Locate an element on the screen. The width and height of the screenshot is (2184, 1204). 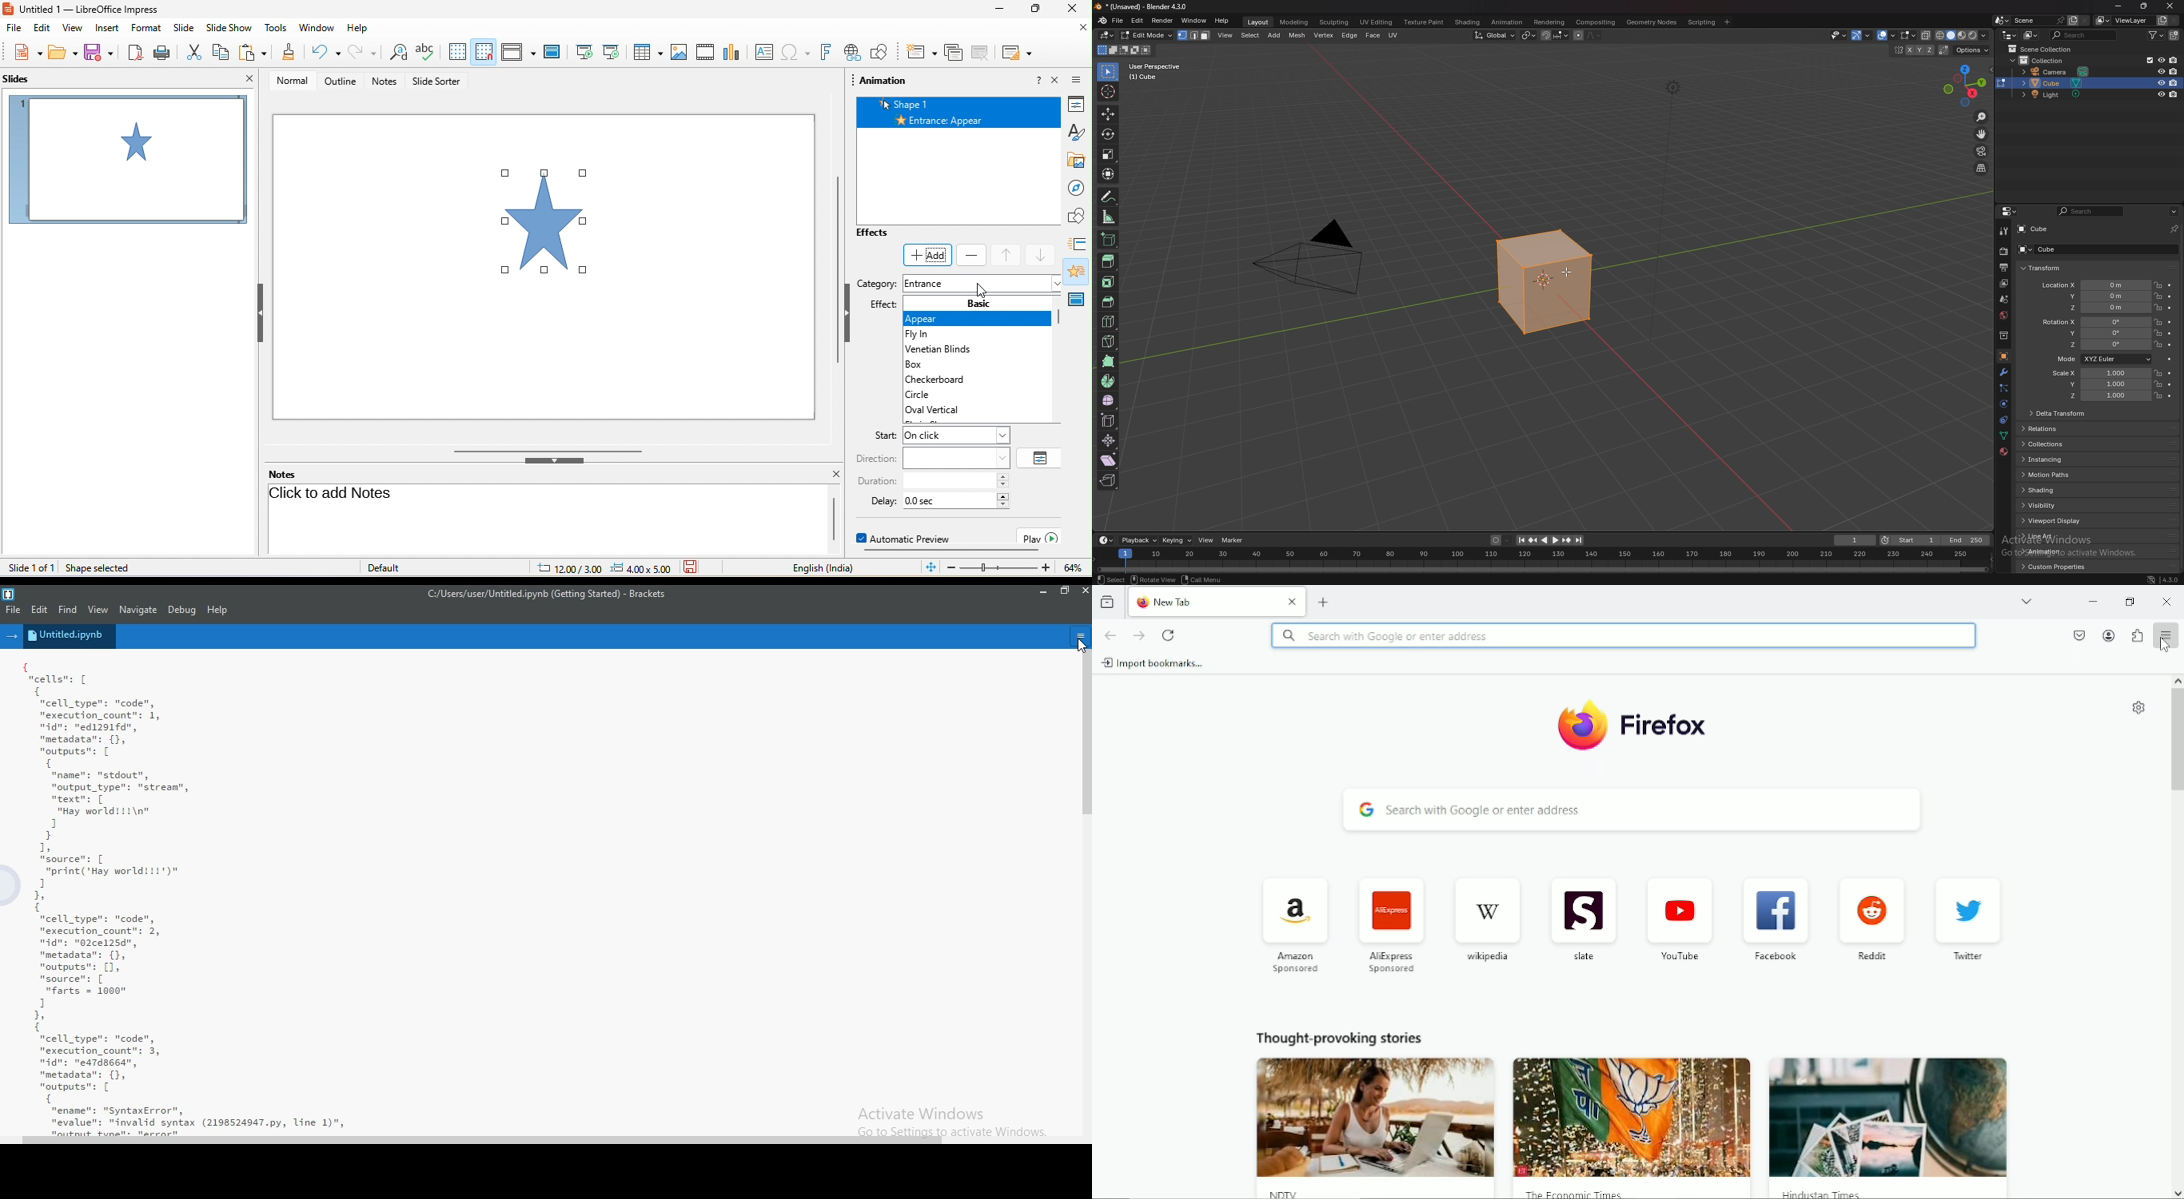
minimize  is located at coordinates (2090, 600).